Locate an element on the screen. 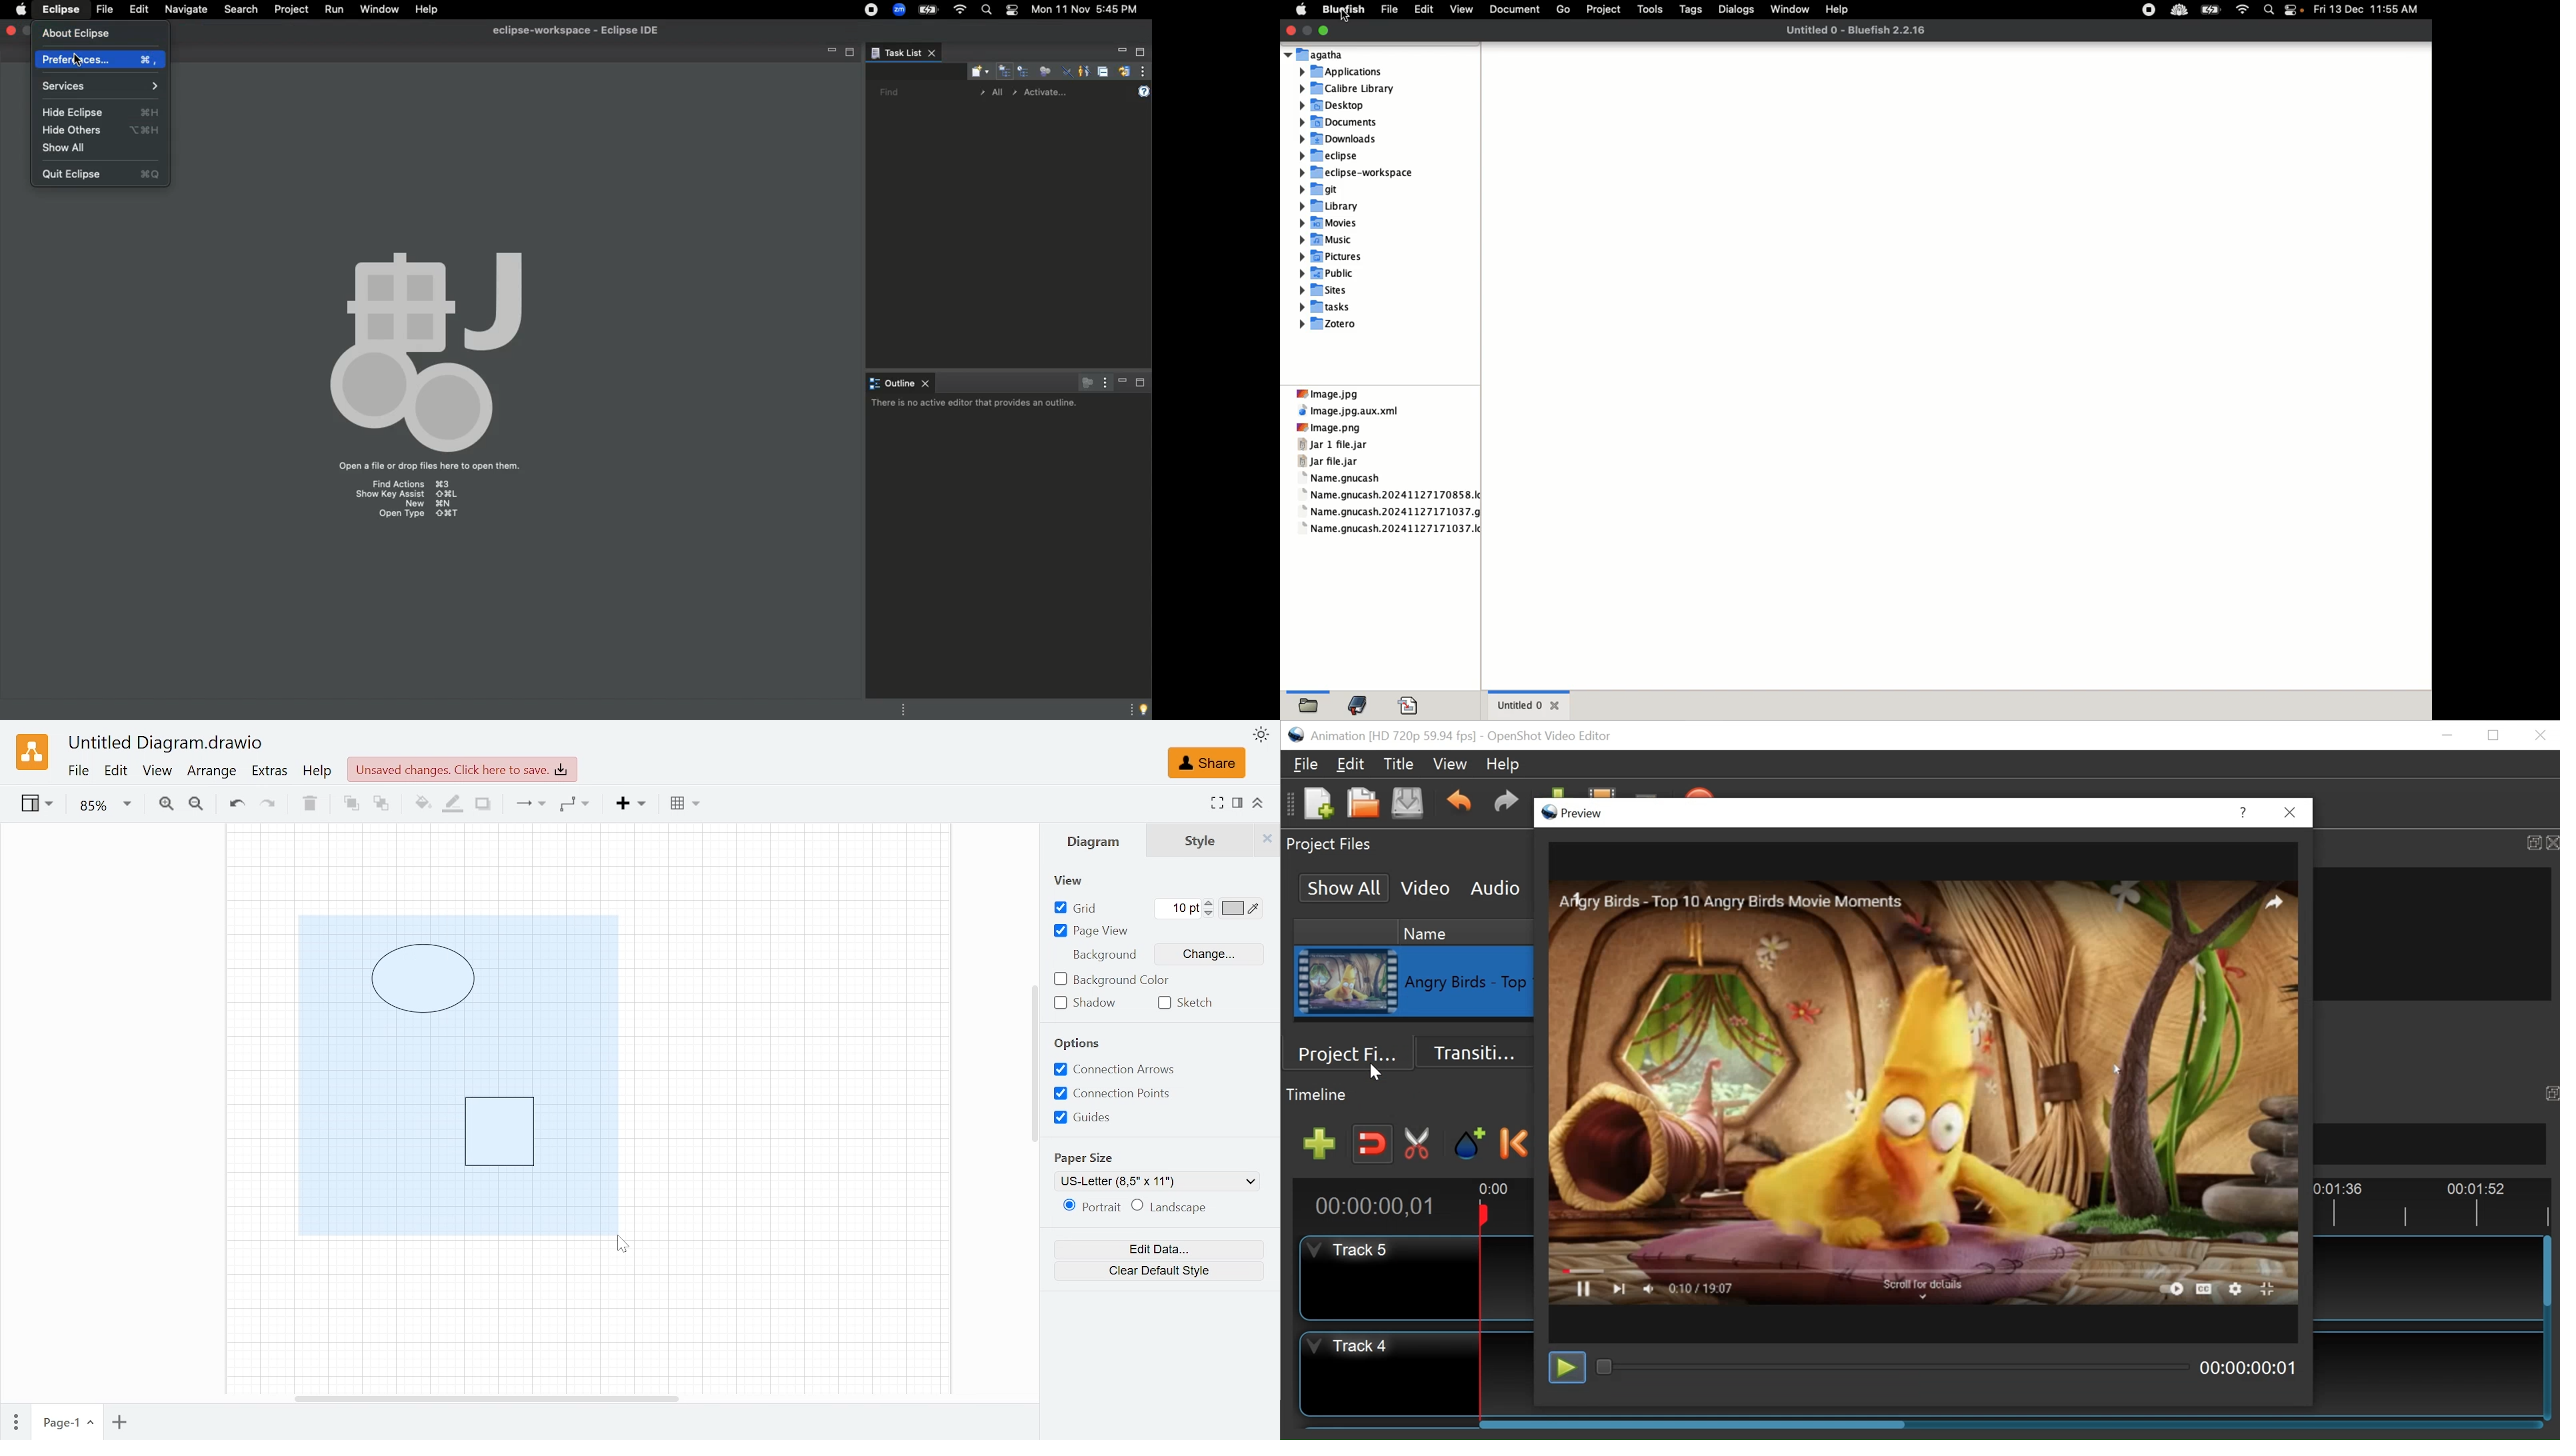  Options is located at coordinates (1078, 1043).